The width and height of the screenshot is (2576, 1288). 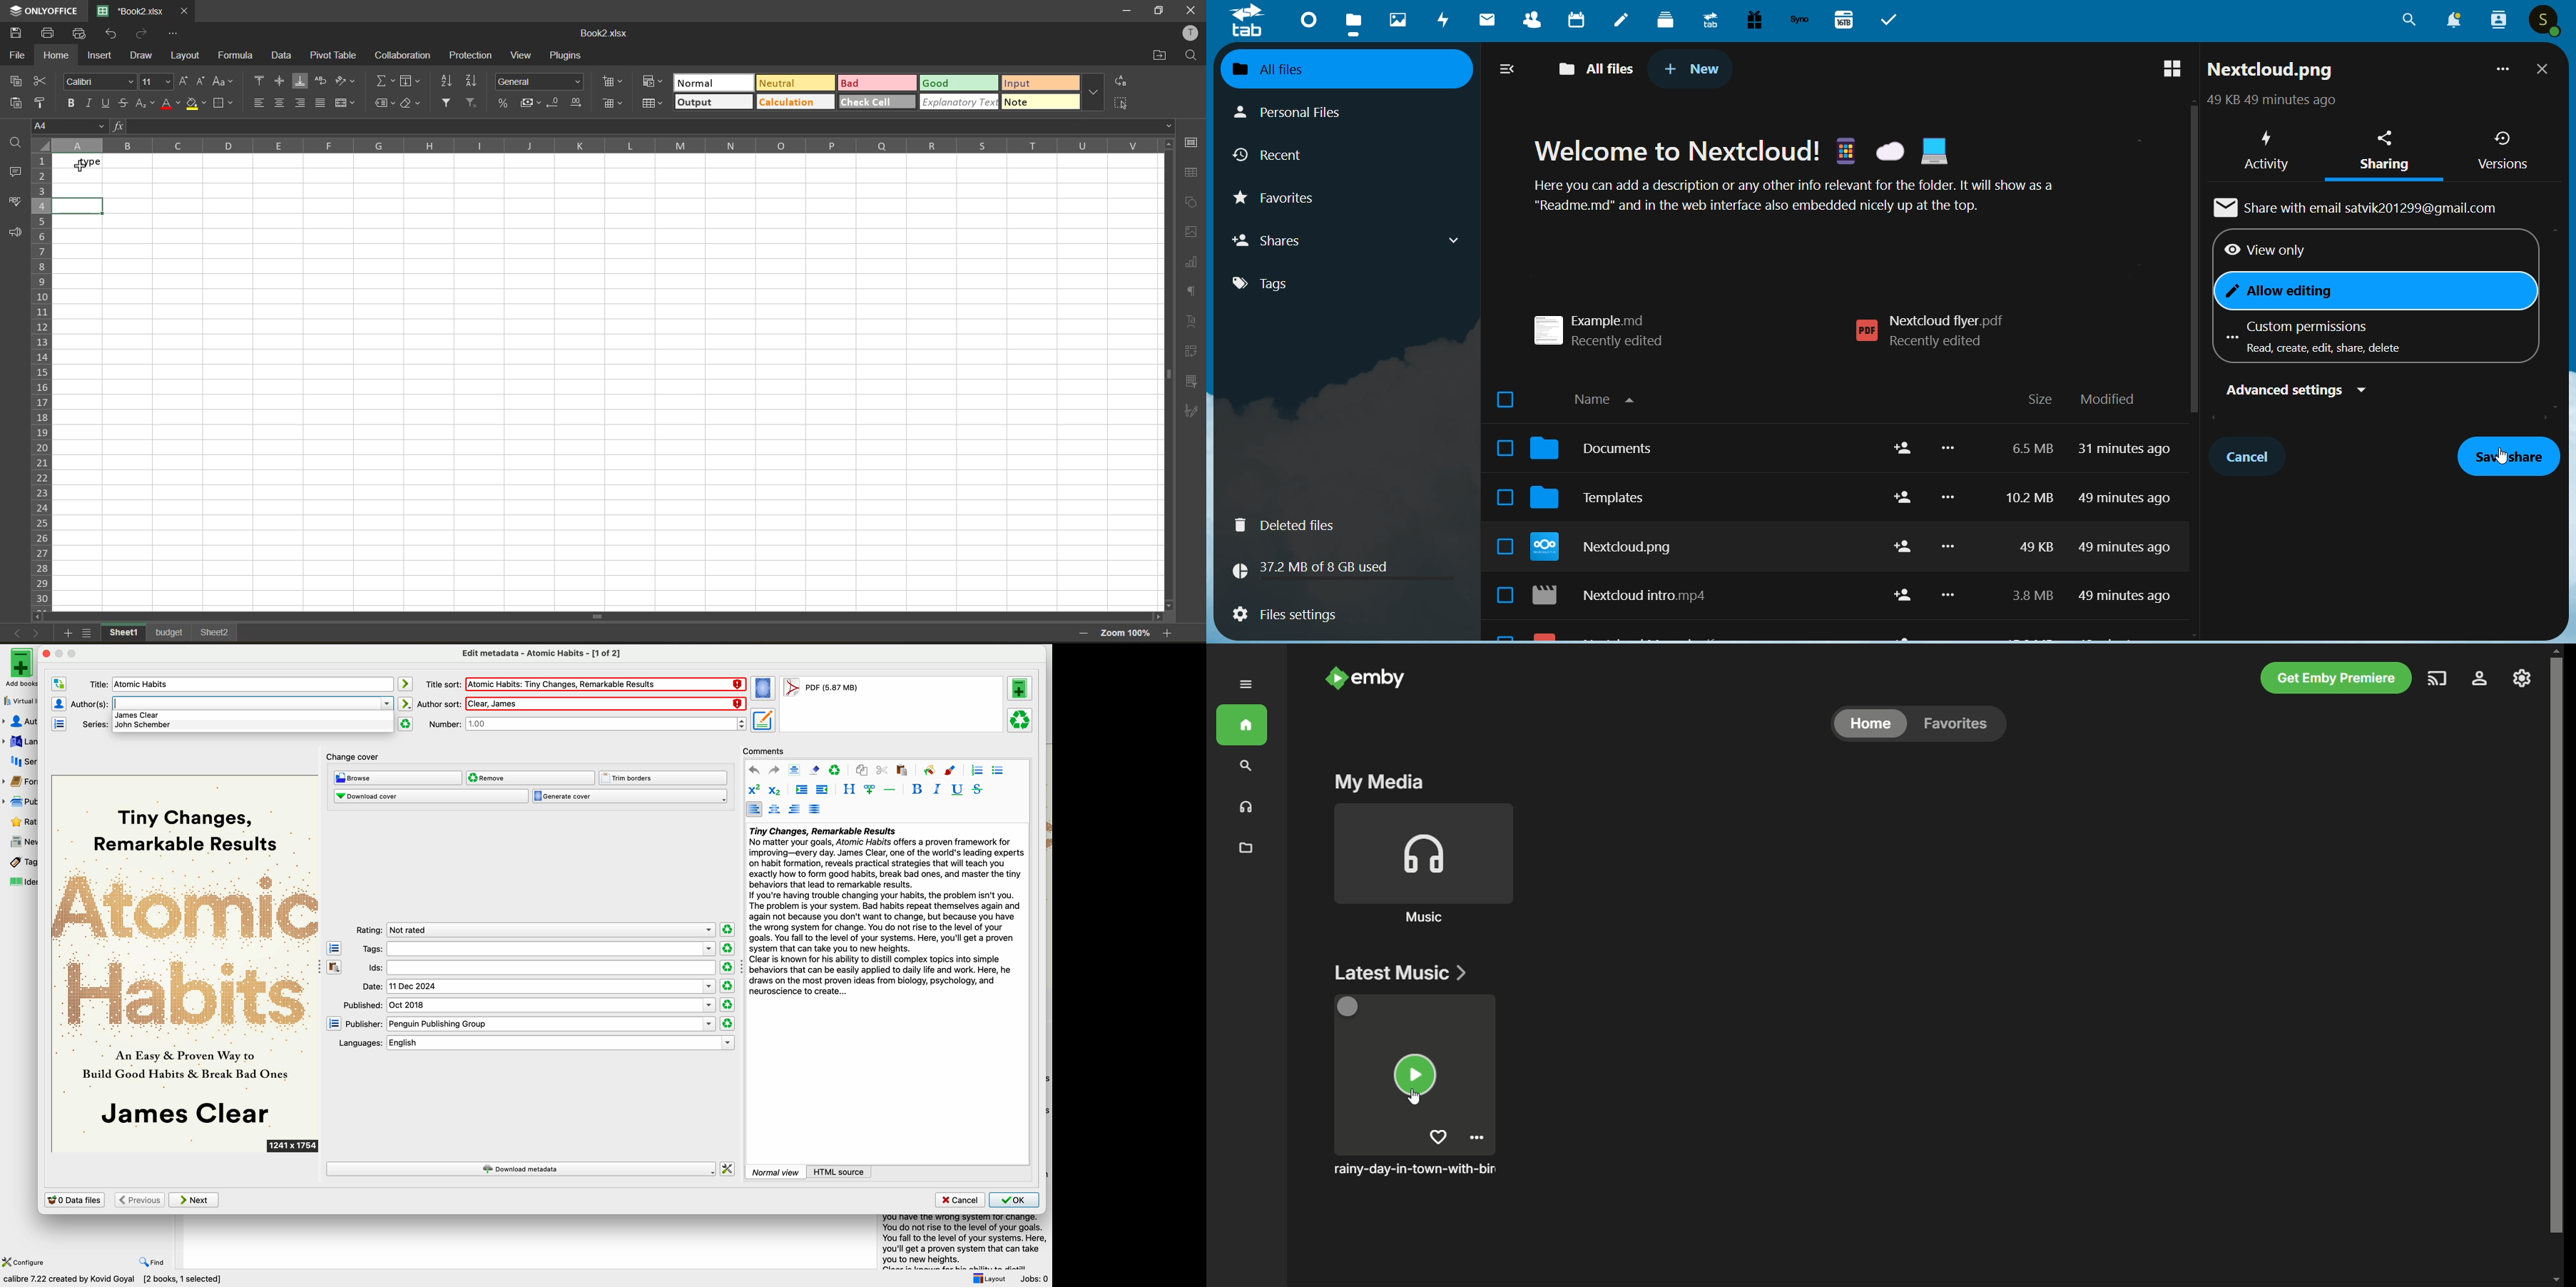 I want to click on custom permissions, so click(x=2320, y=337).